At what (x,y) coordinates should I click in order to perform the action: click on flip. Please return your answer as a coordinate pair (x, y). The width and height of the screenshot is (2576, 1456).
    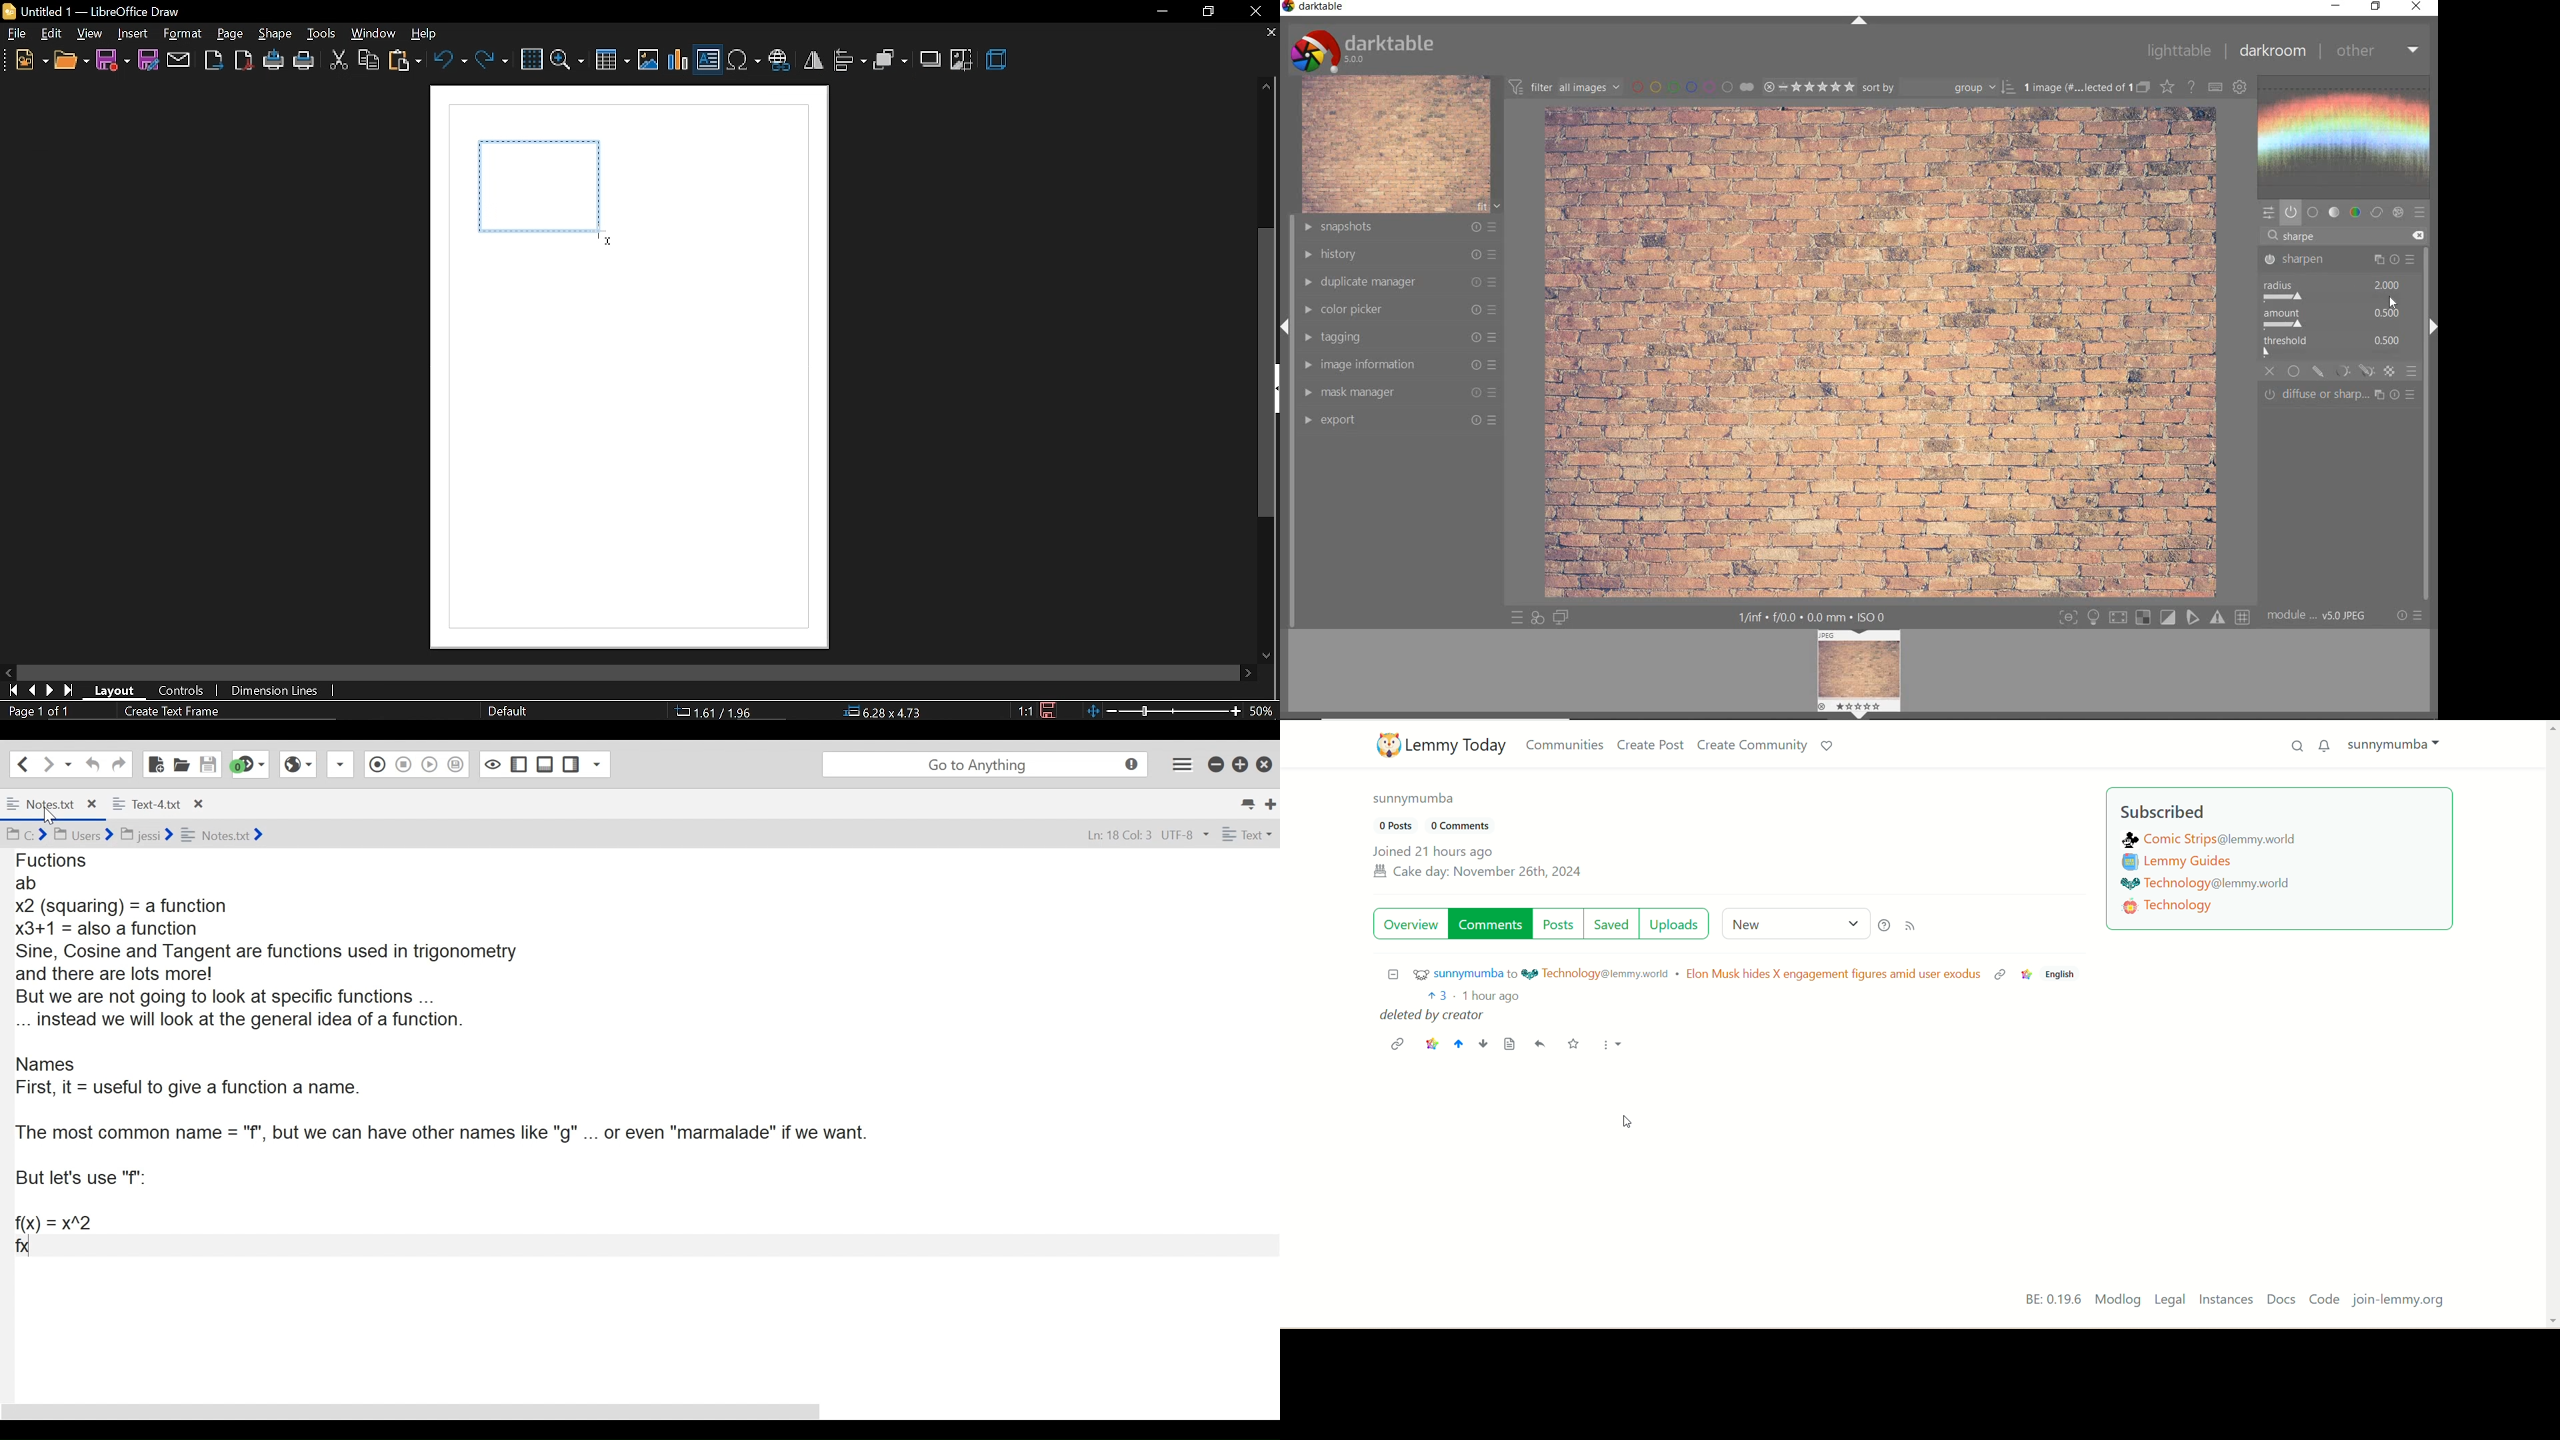
    Looking at the image, I should click on (813, 60).